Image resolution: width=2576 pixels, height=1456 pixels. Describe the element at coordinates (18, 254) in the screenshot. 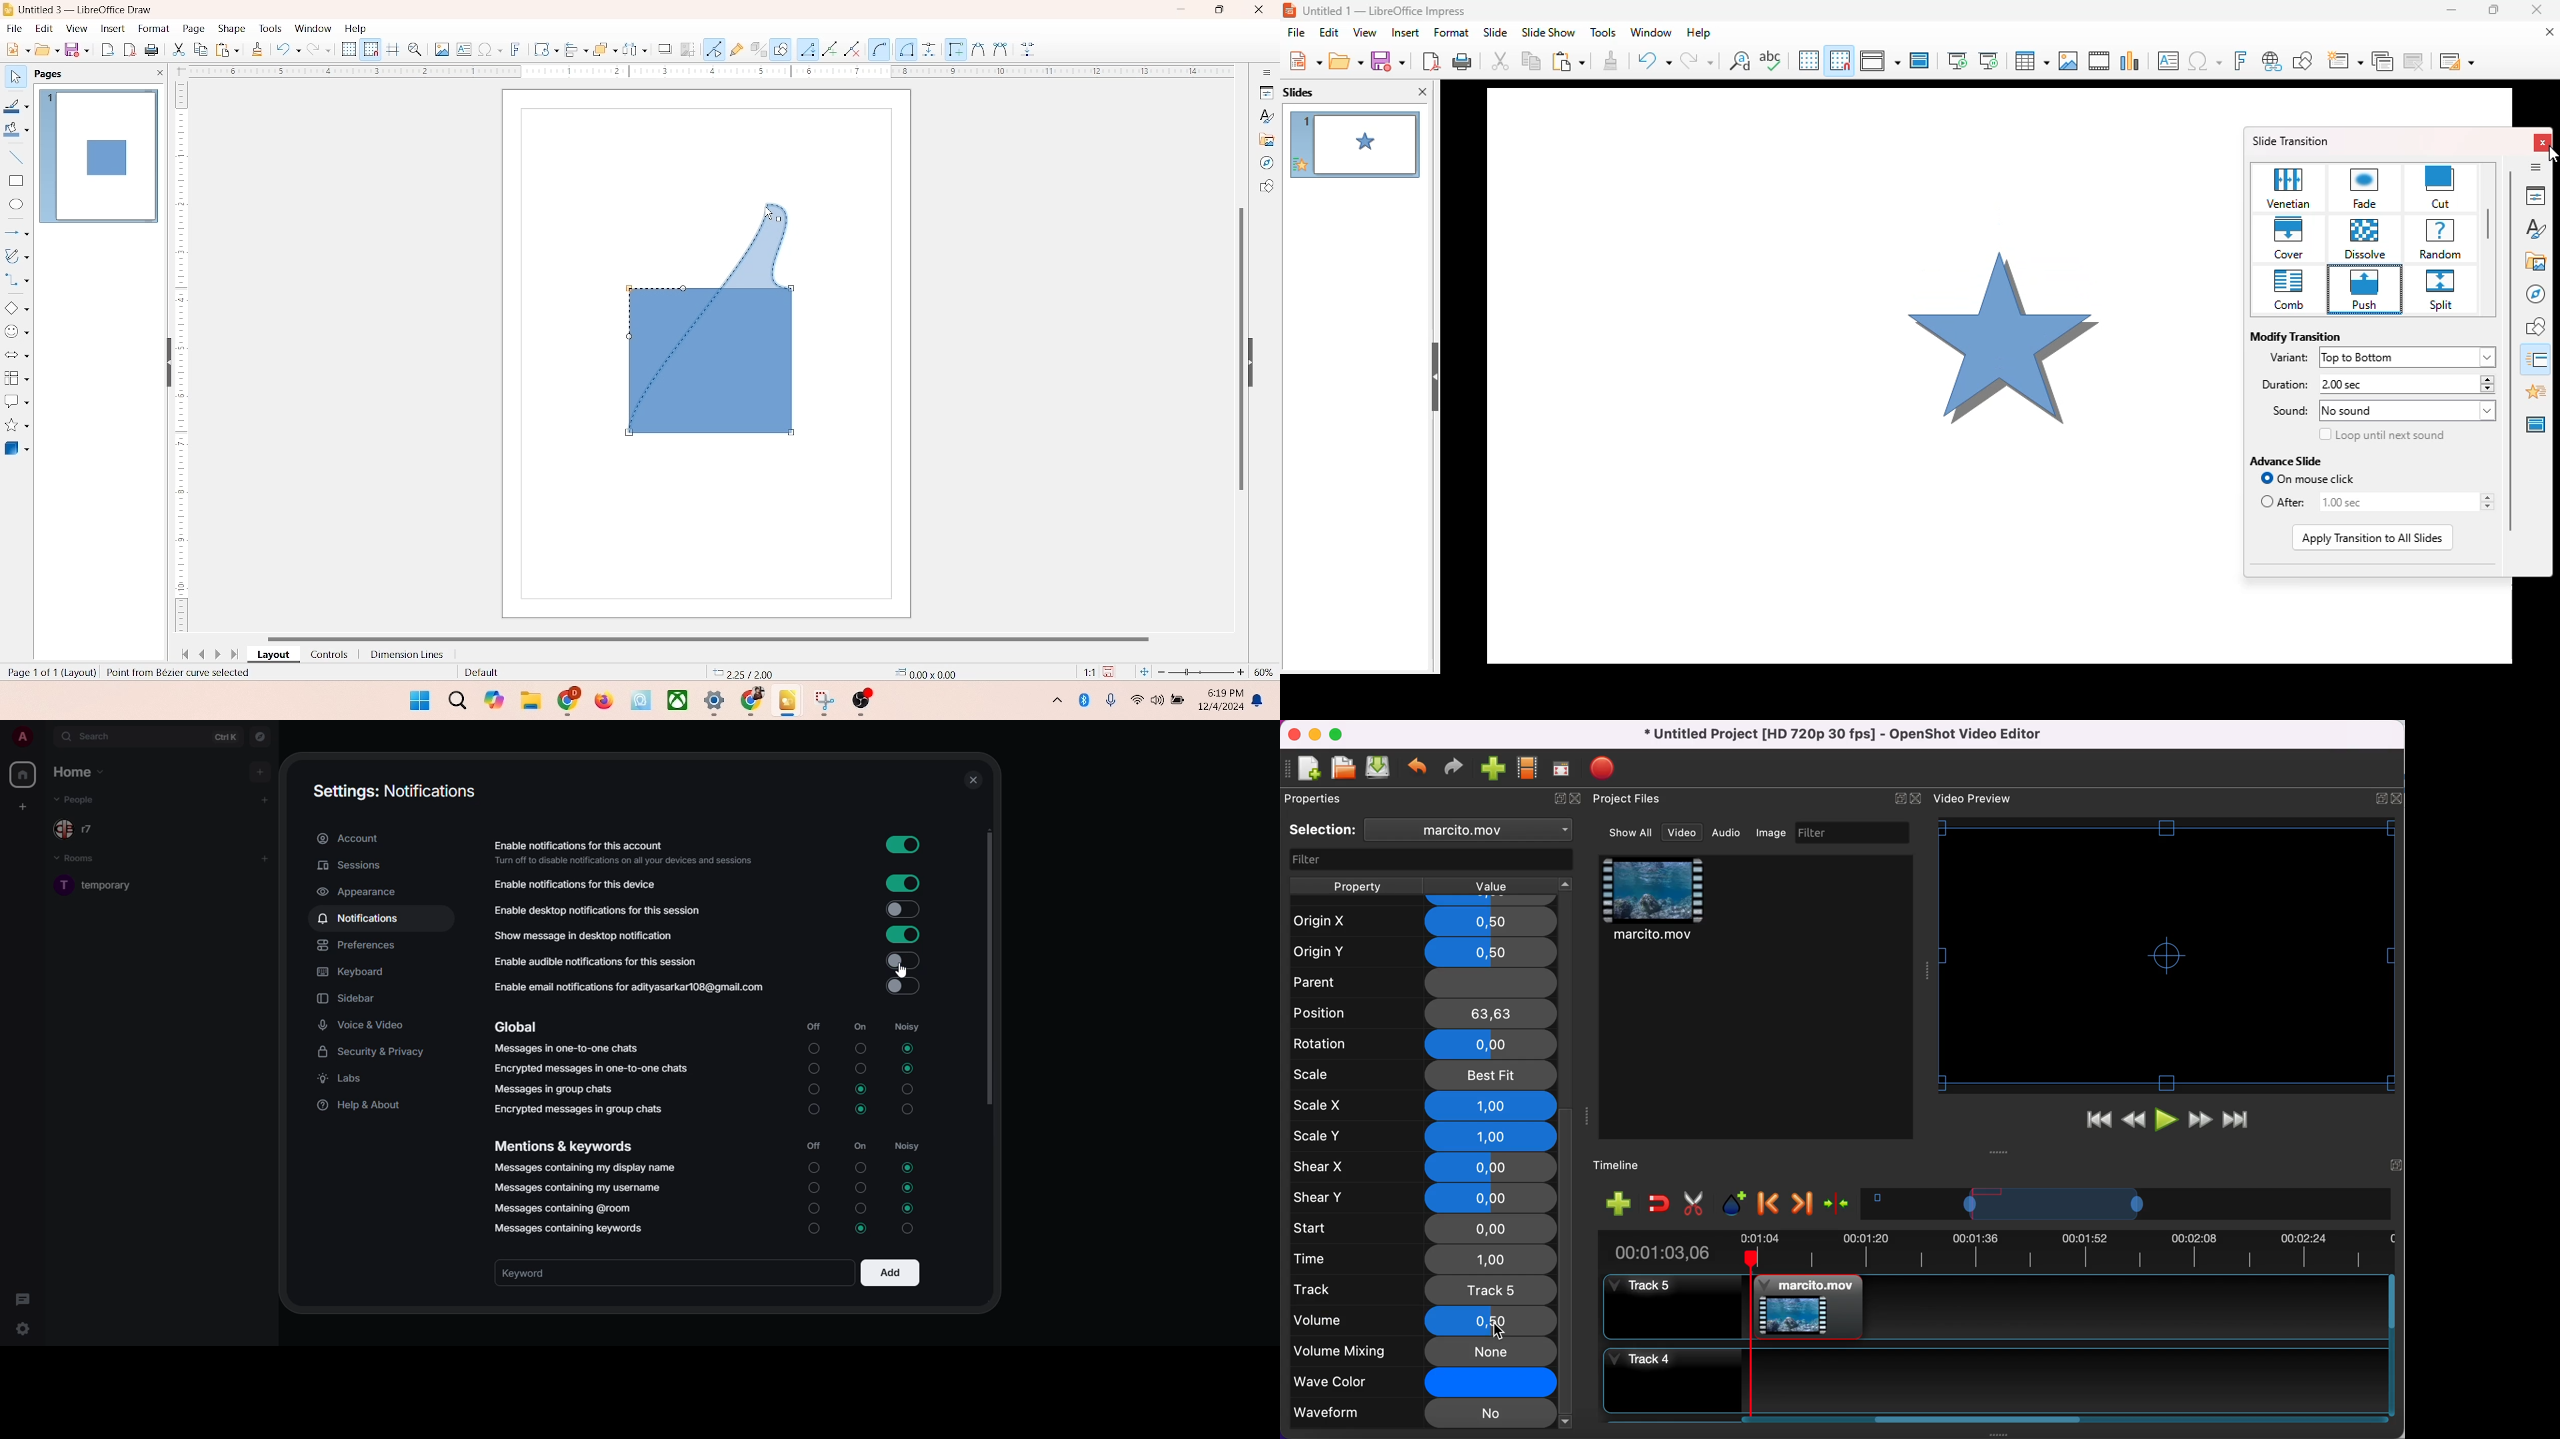

I see `curves and polygons` at that location.